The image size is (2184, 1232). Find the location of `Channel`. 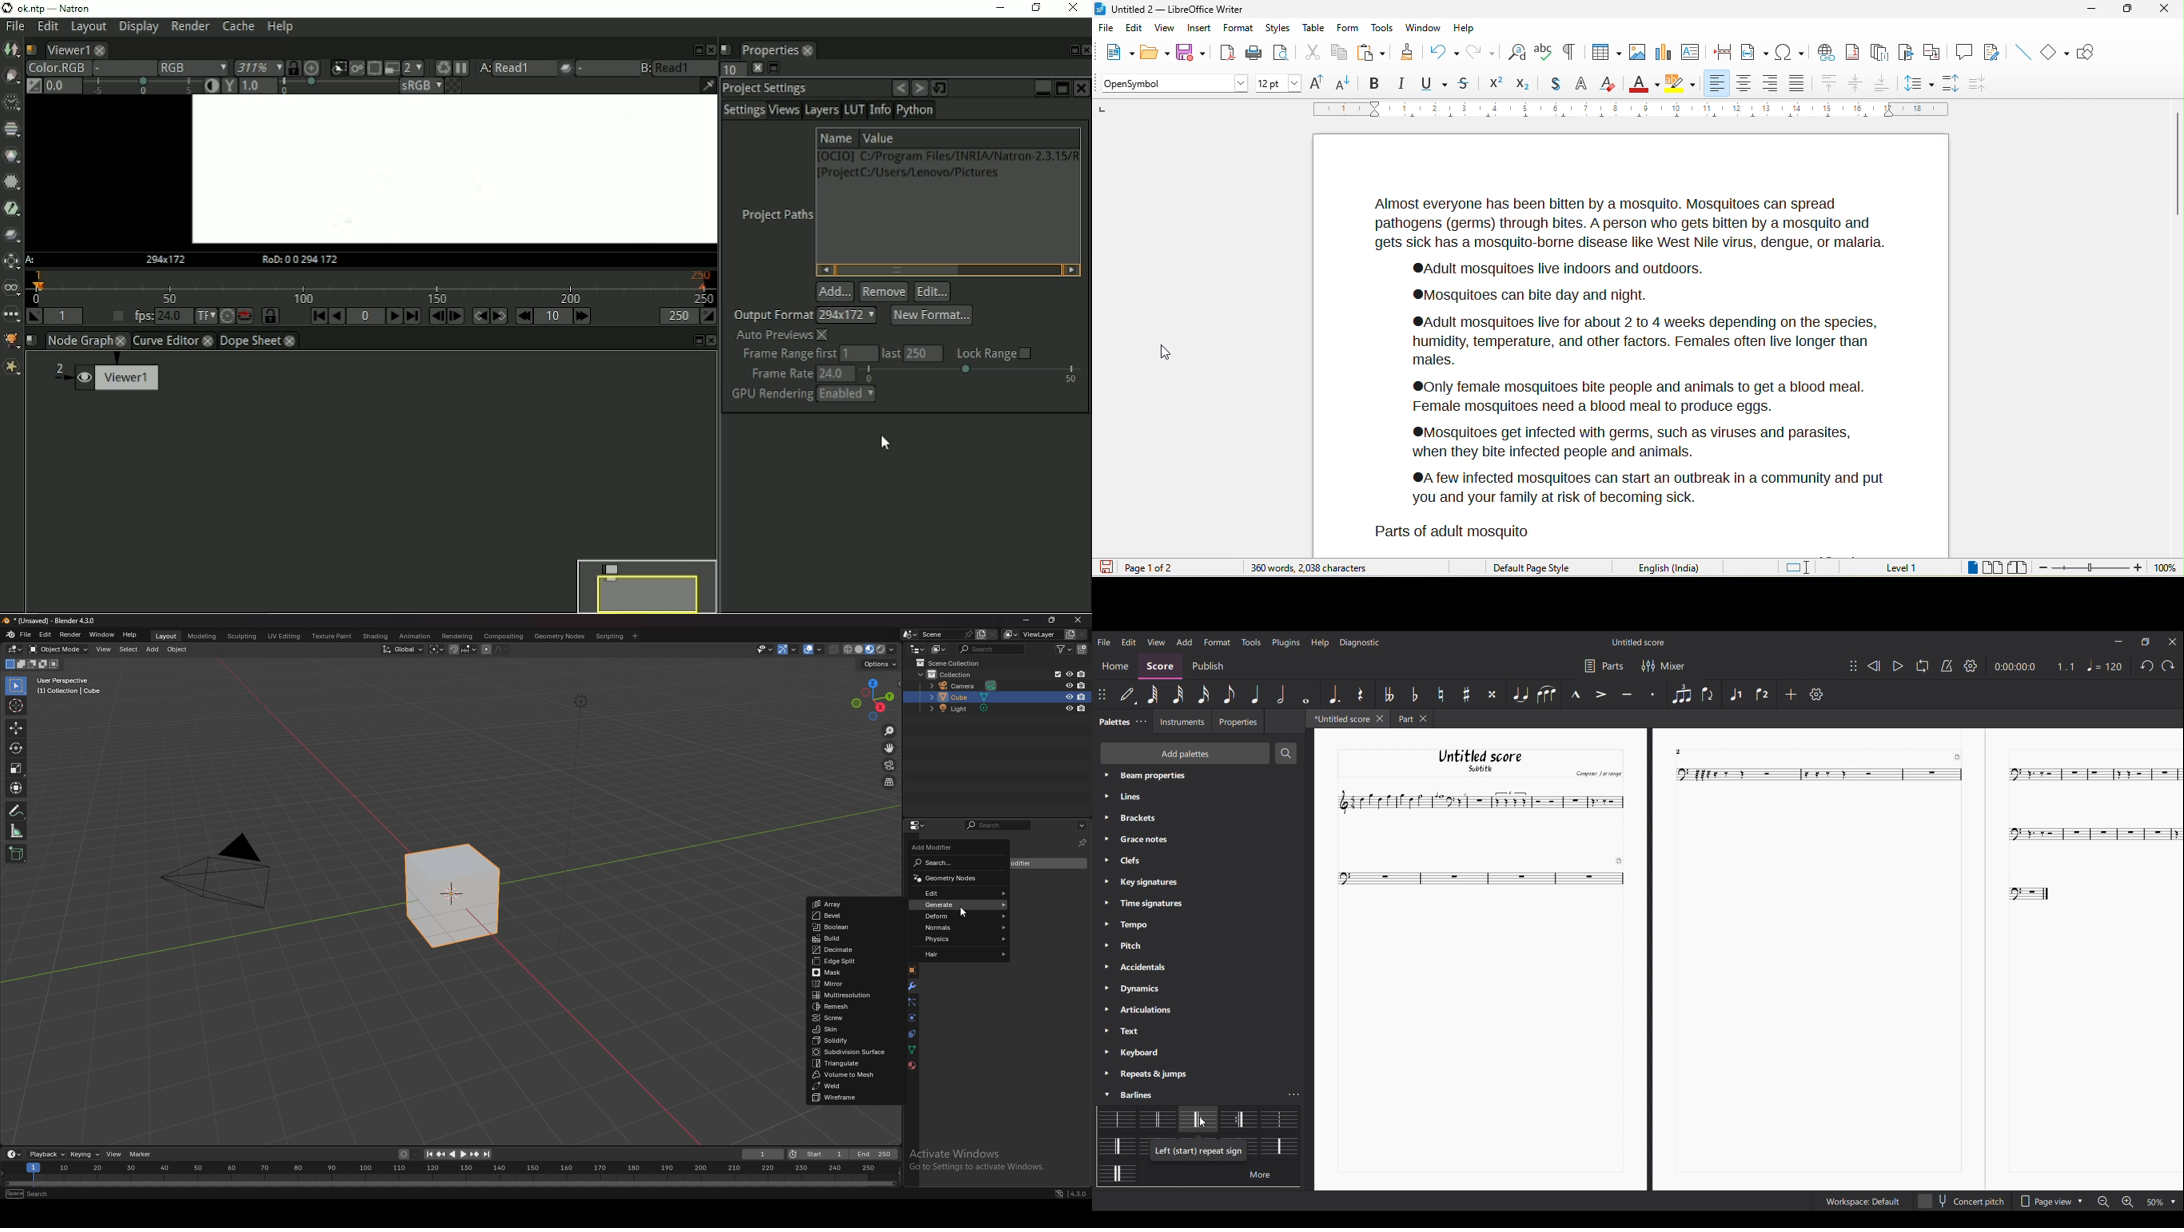

Channel is located at coordinates (12, 130).